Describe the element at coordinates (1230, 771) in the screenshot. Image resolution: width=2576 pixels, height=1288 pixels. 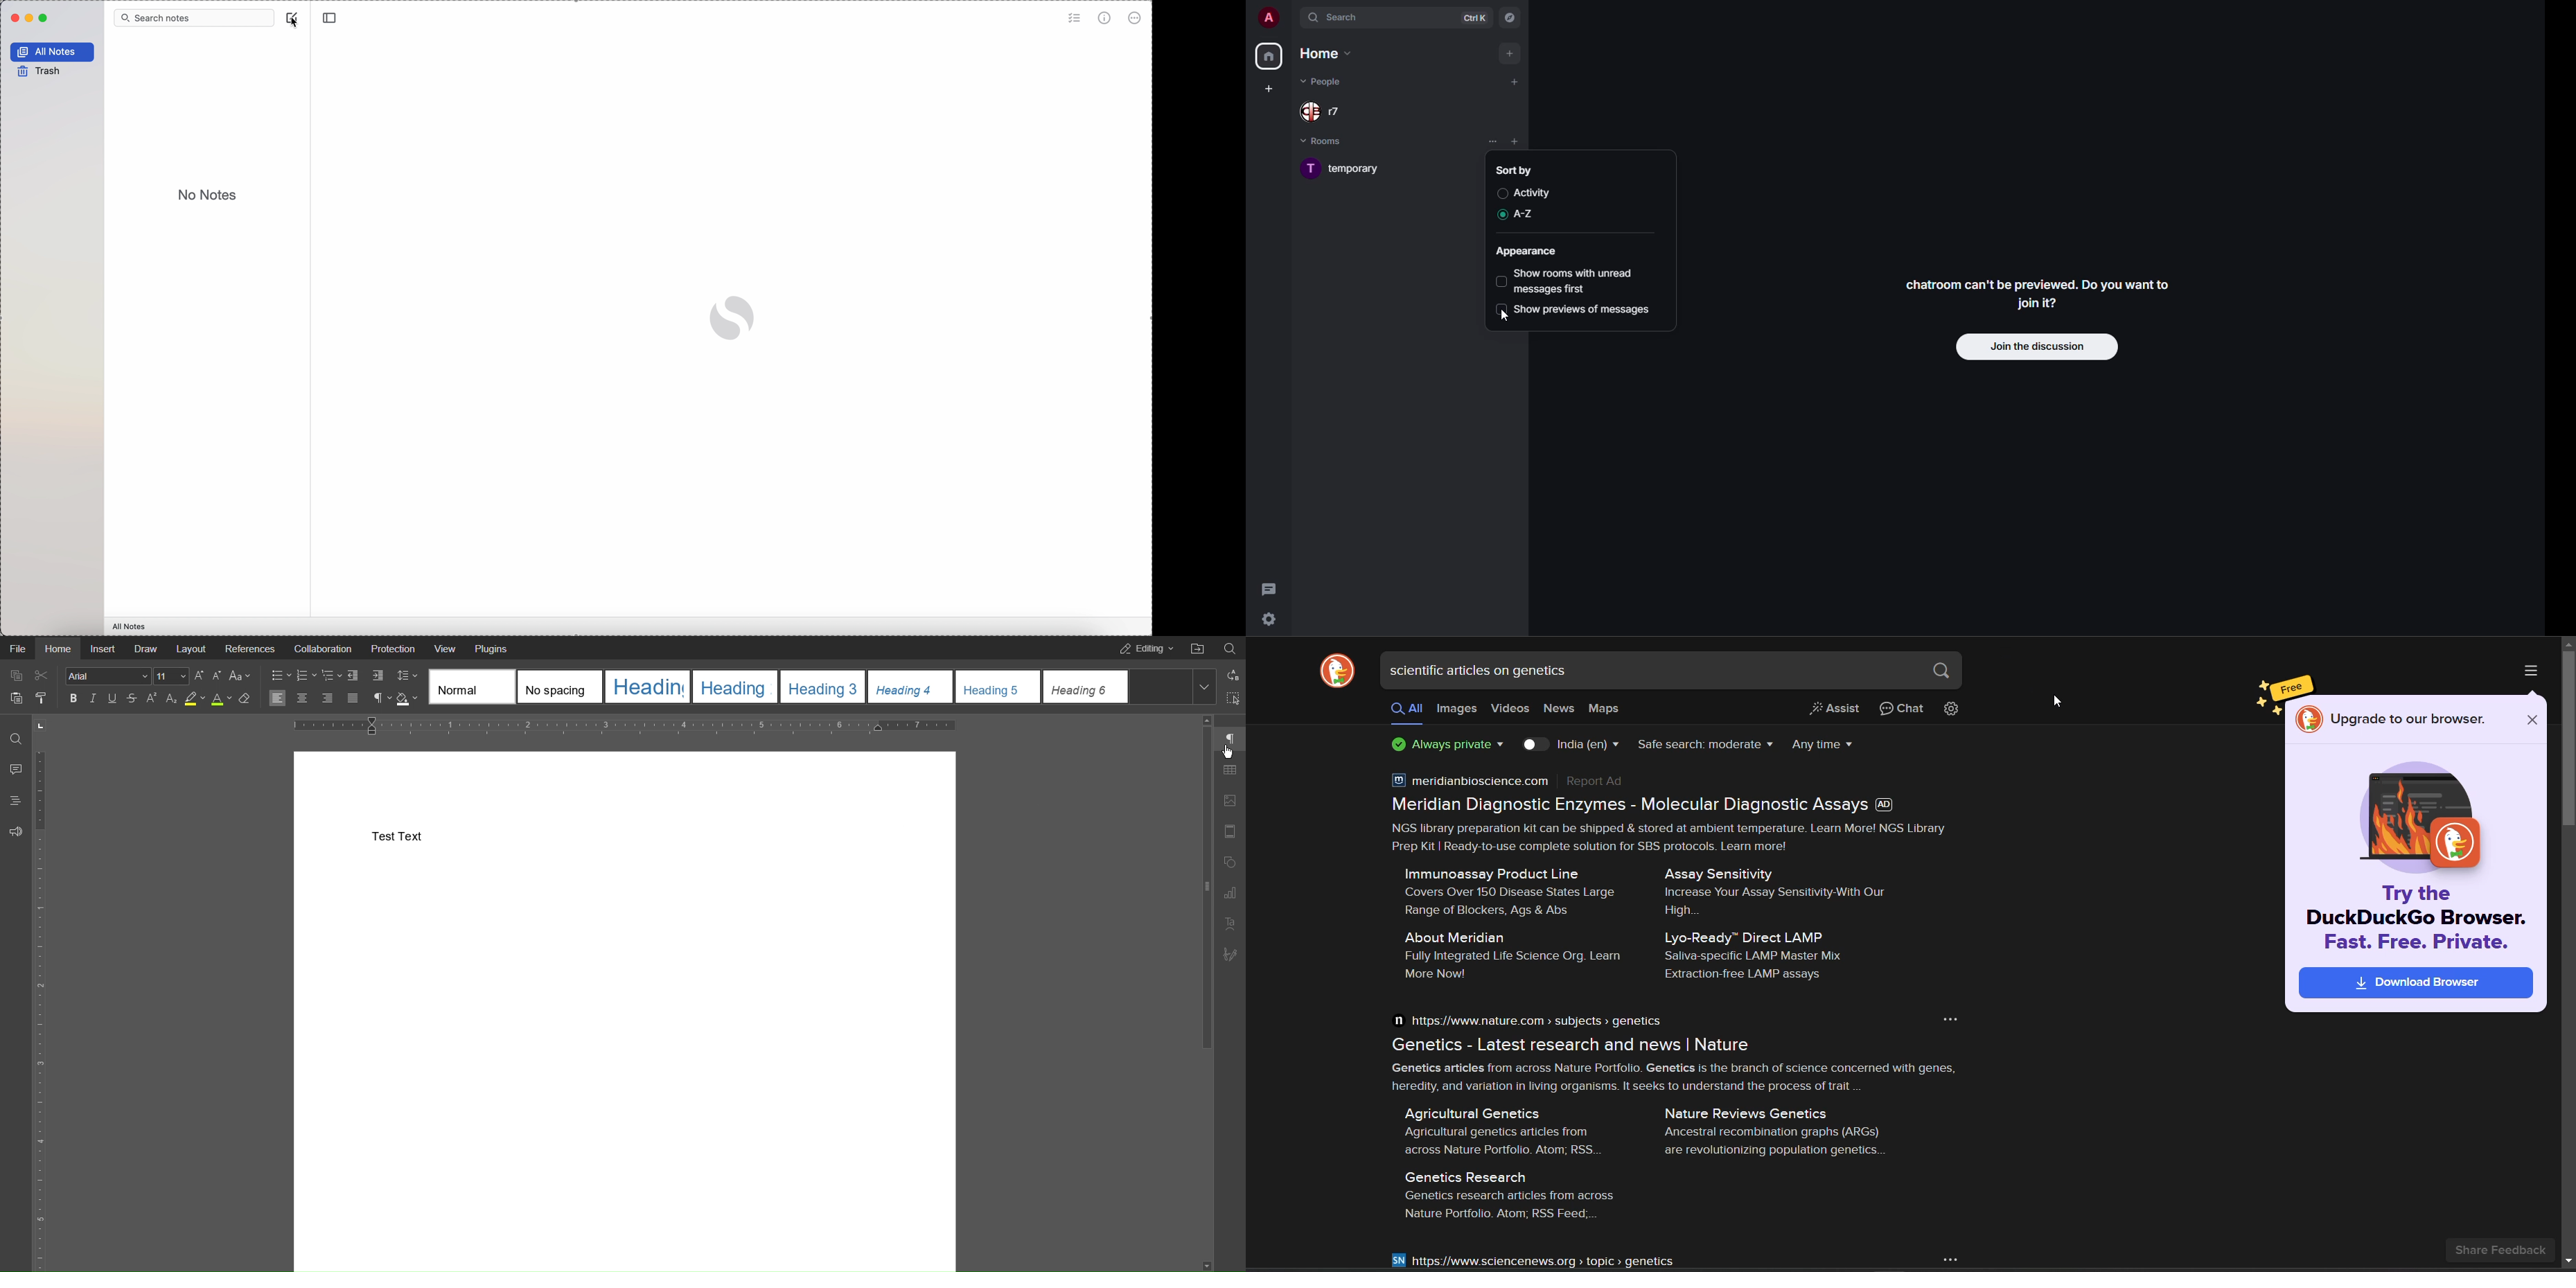
I see `Table Settings` at that location.